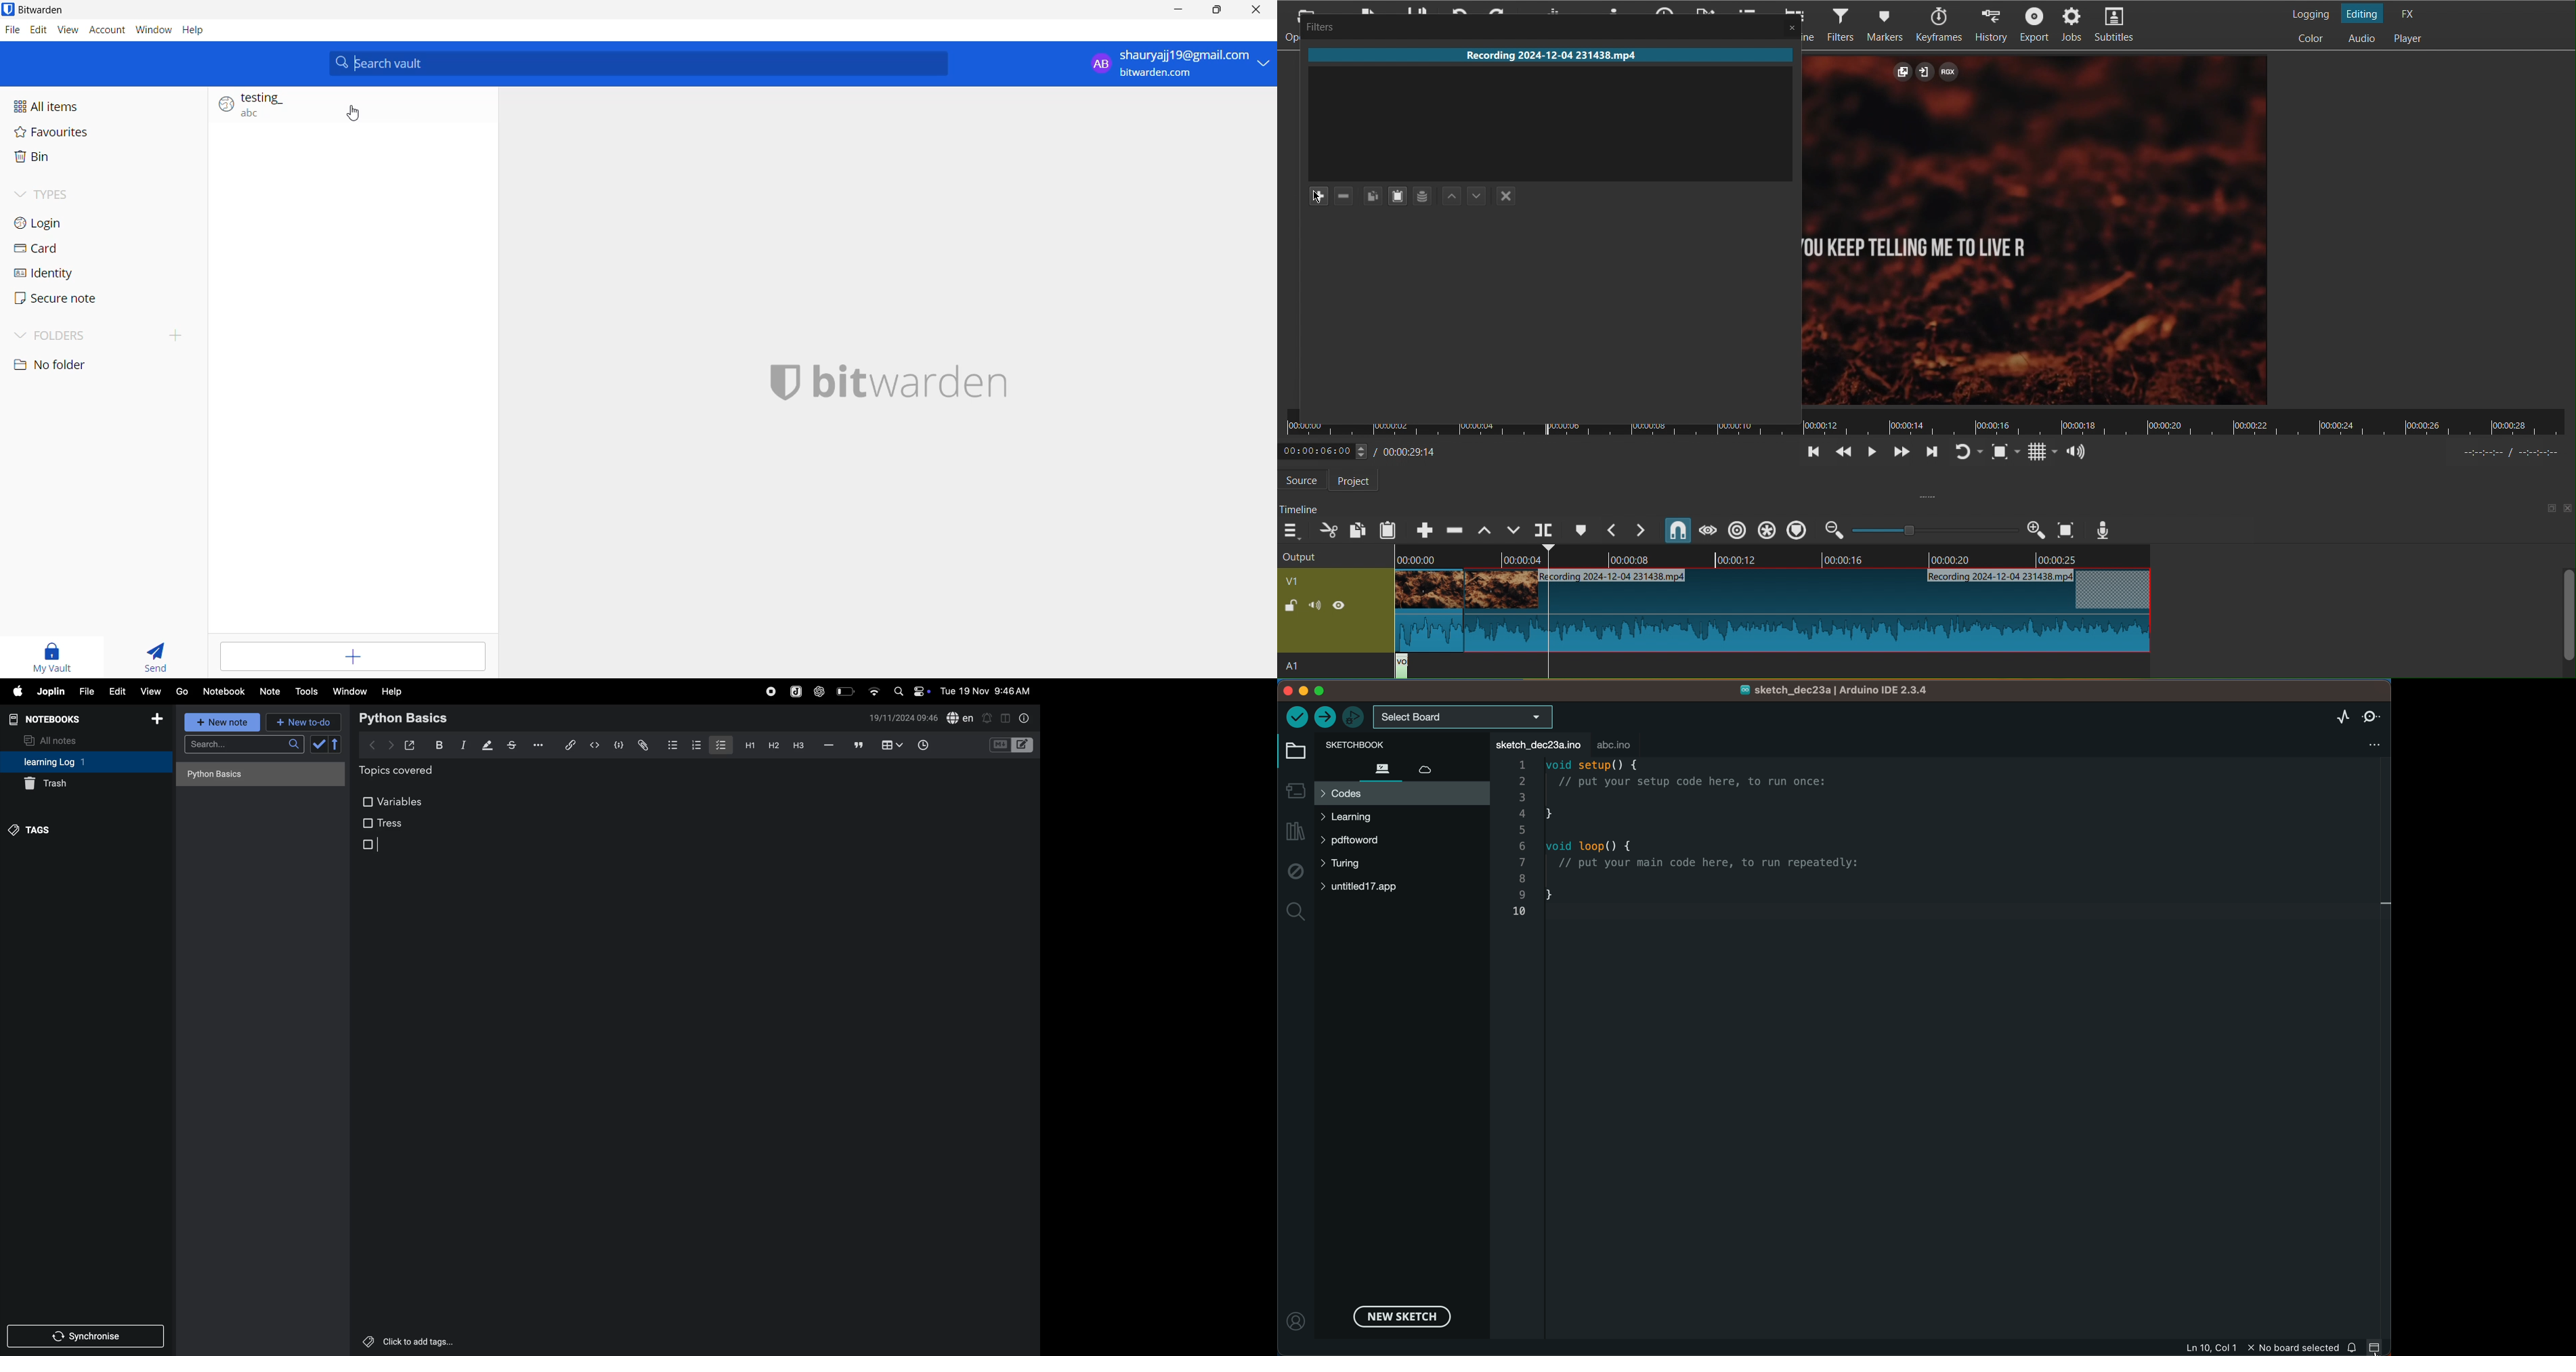 The height and width of the screenshot is (1372, 2576). I want to click on h1, so click(747, 745).